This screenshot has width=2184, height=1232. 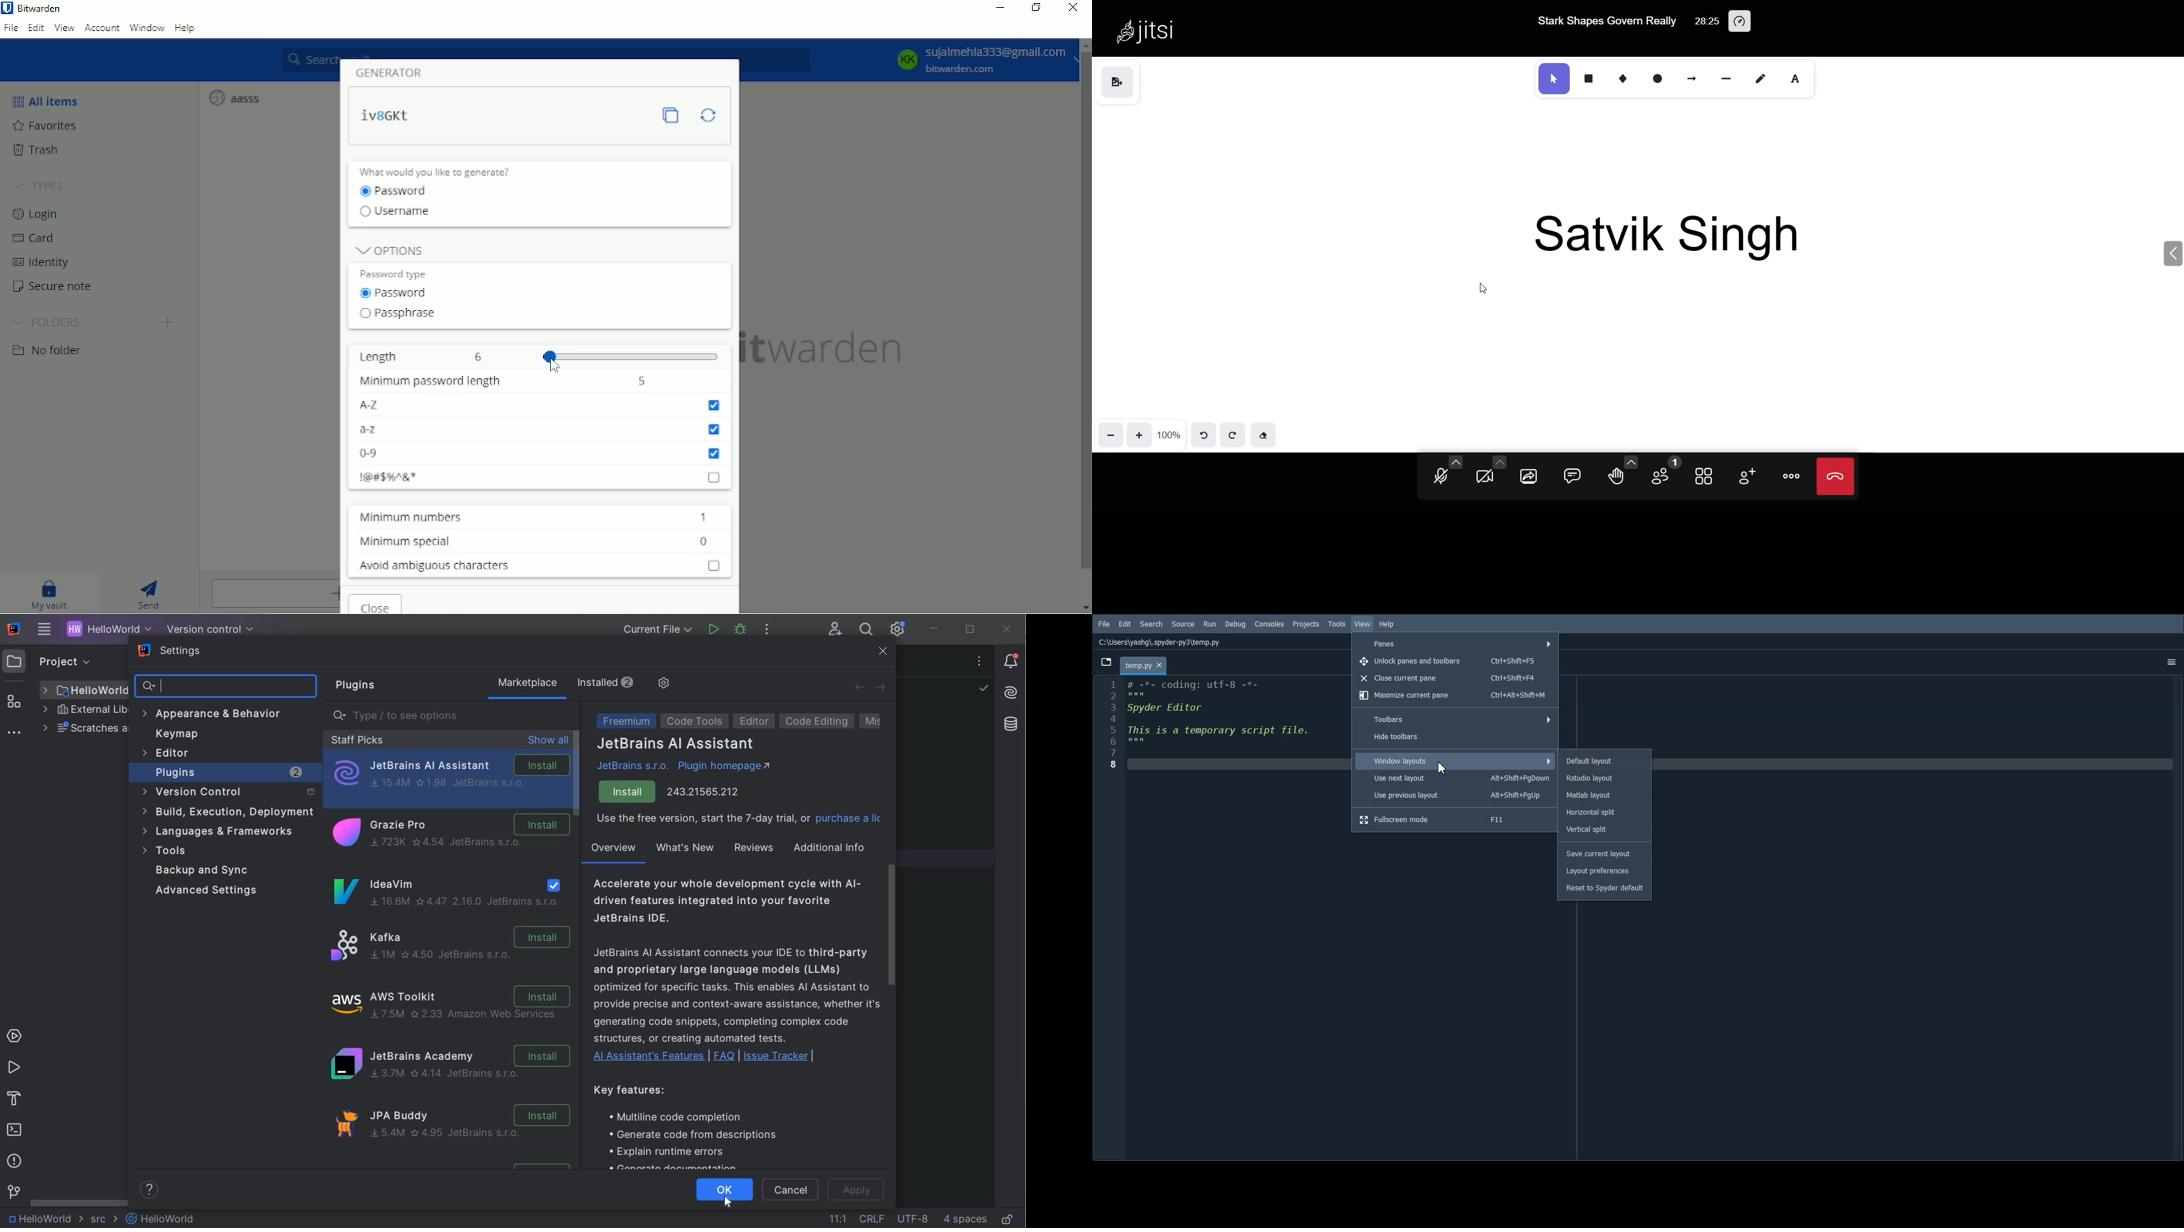 What do you see at coordinates (1486, 478) in the screenshot?
I see `camera` at bounding box center [1486, 478].